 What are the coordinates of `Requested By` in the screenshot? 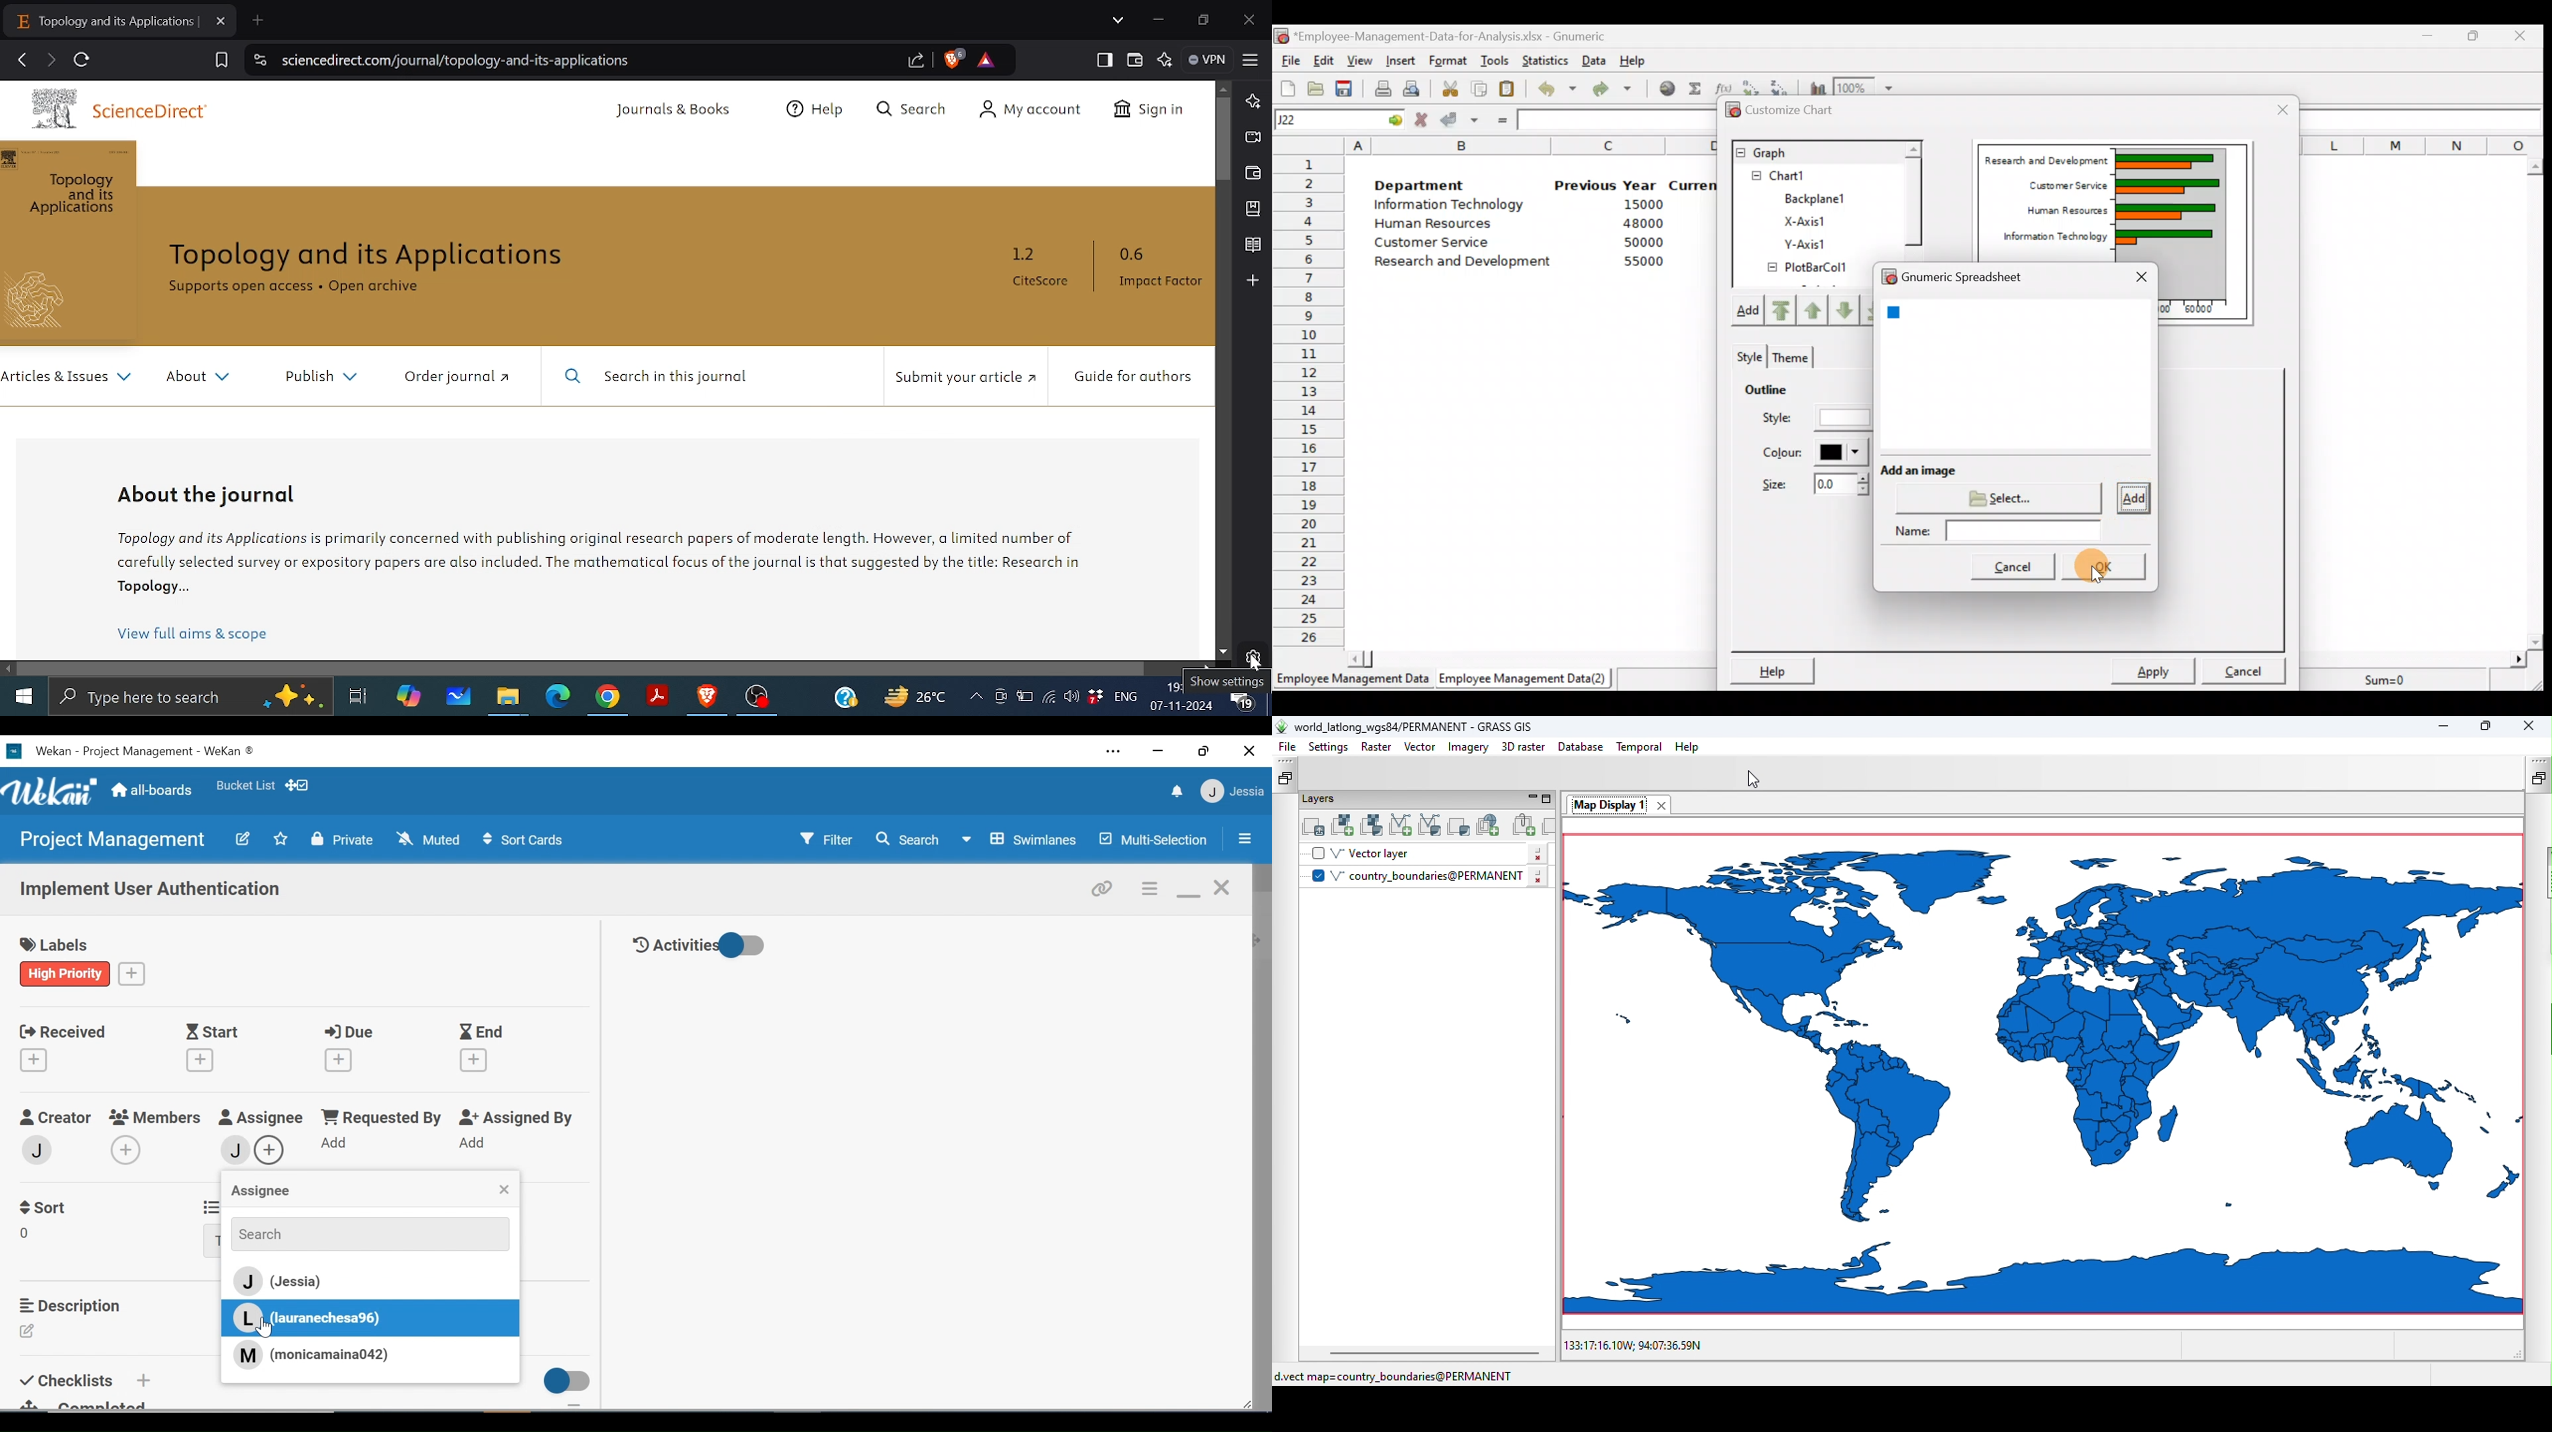 It's located at (381, 1118).